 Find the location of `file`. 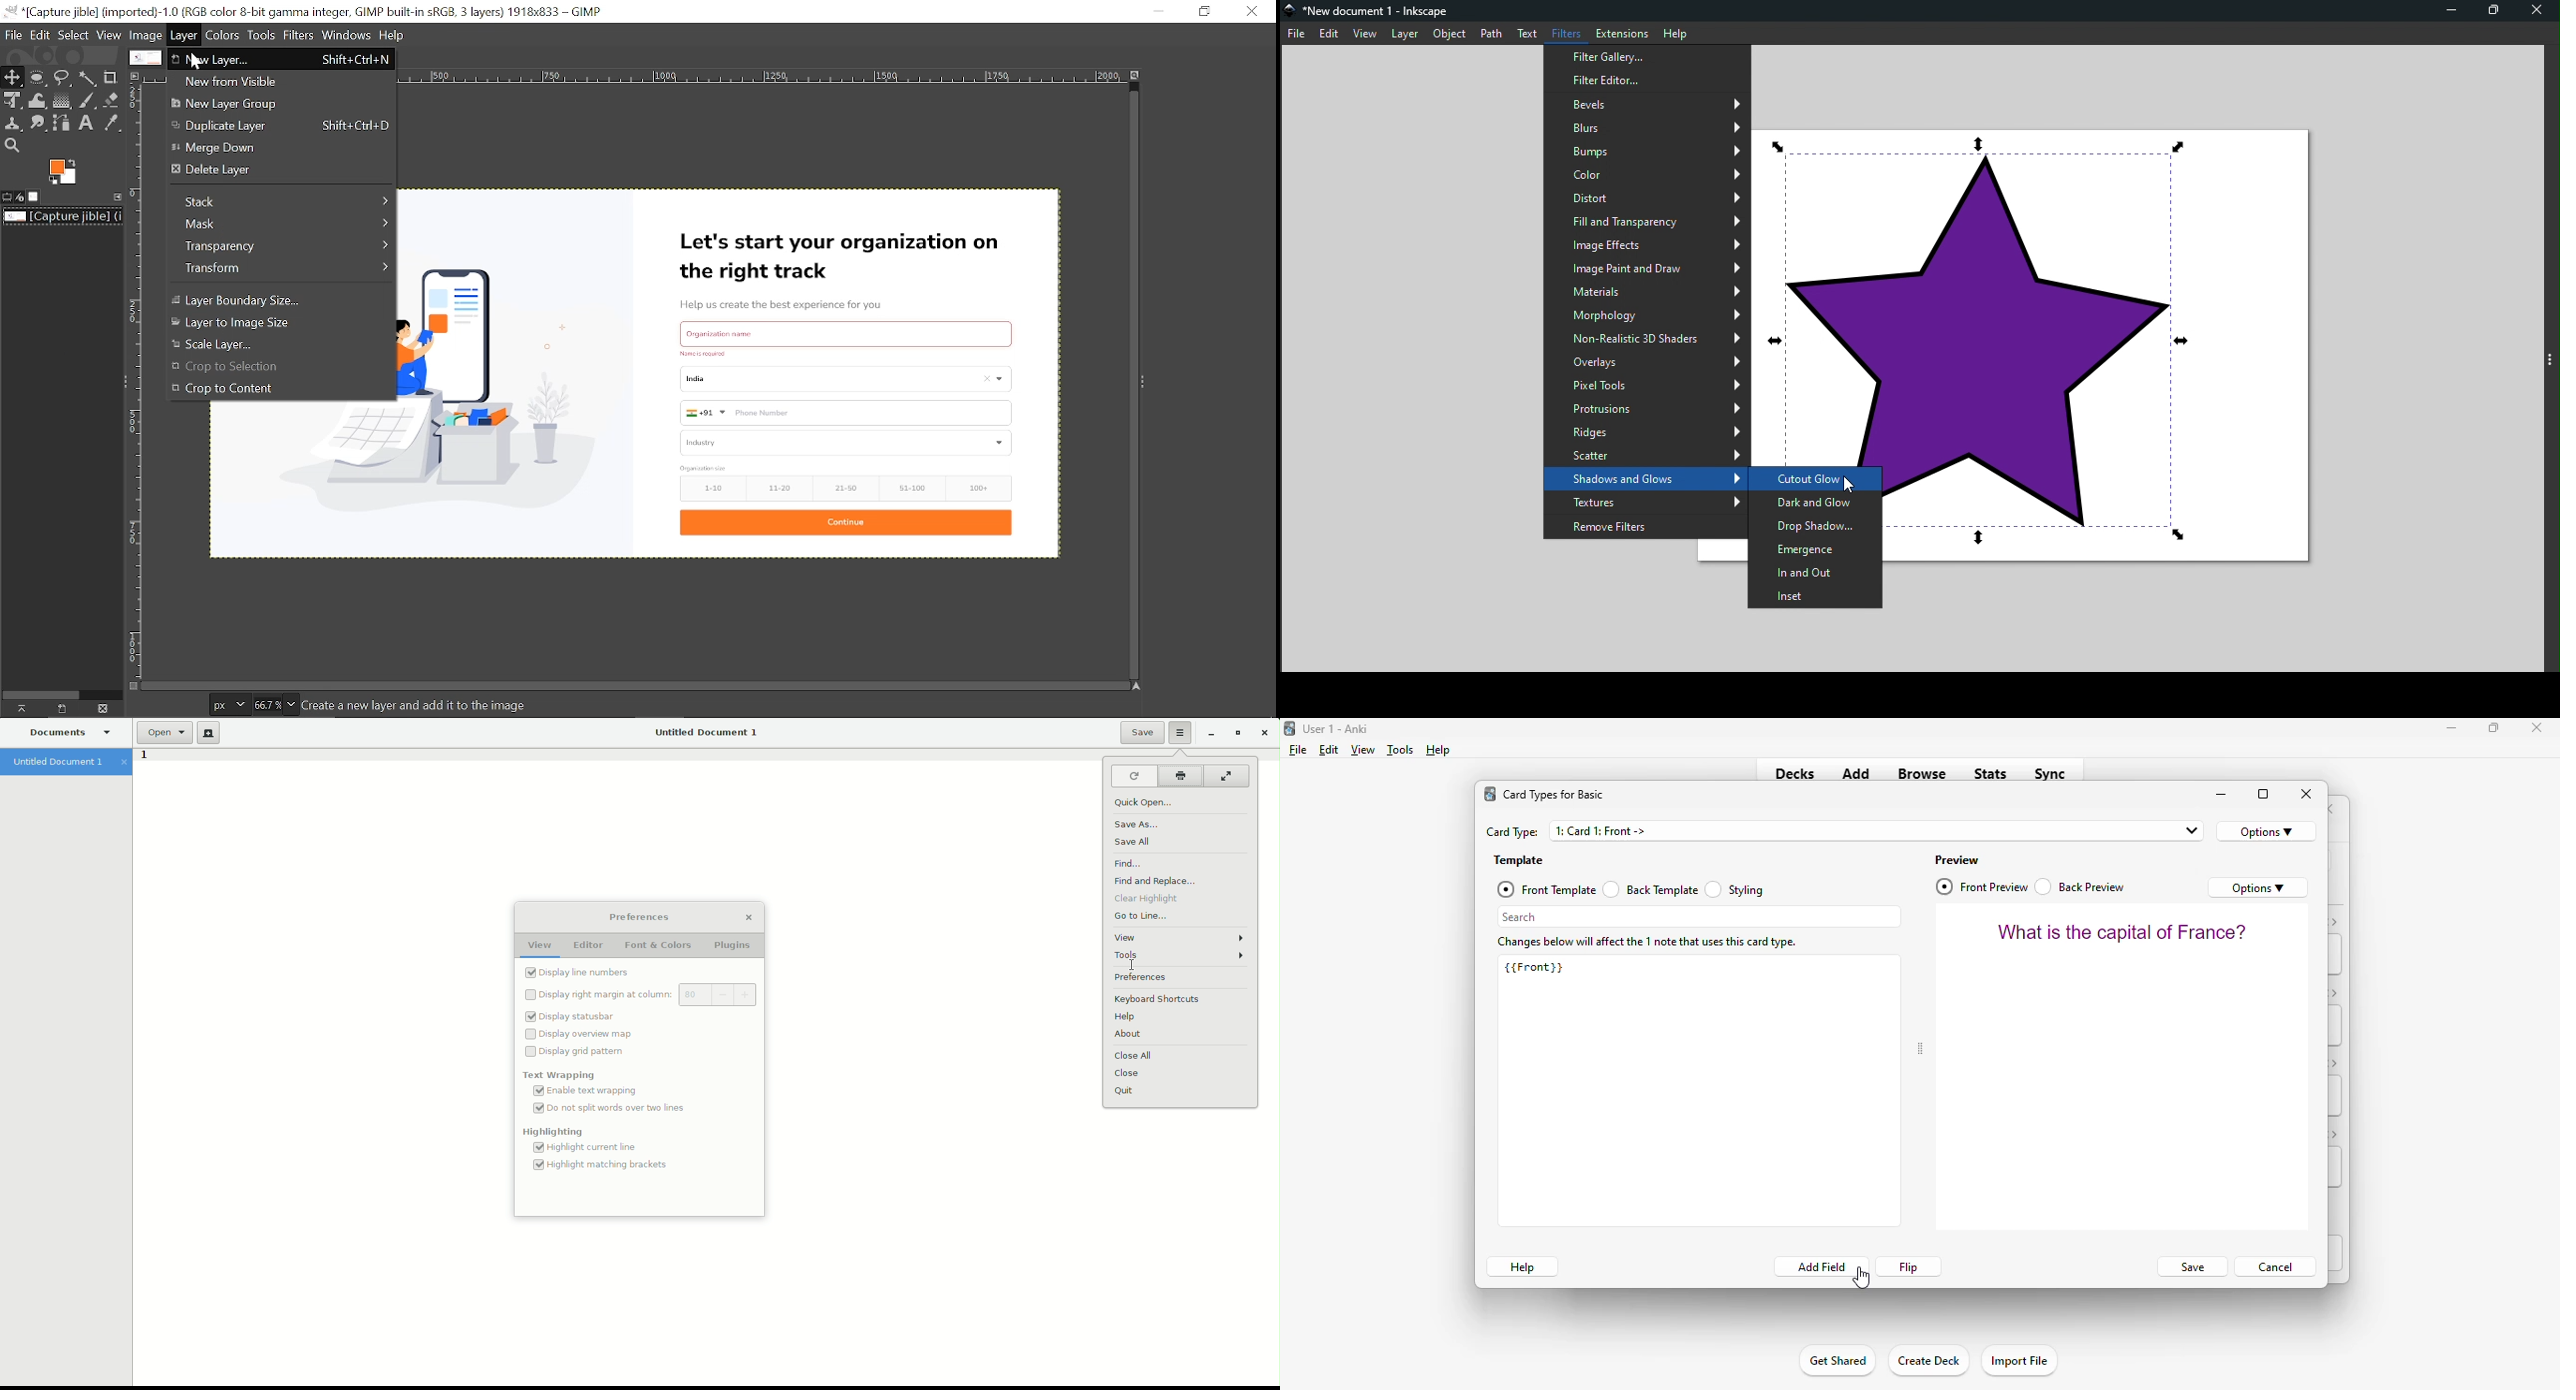

file is located at coordinates (1298, 750).